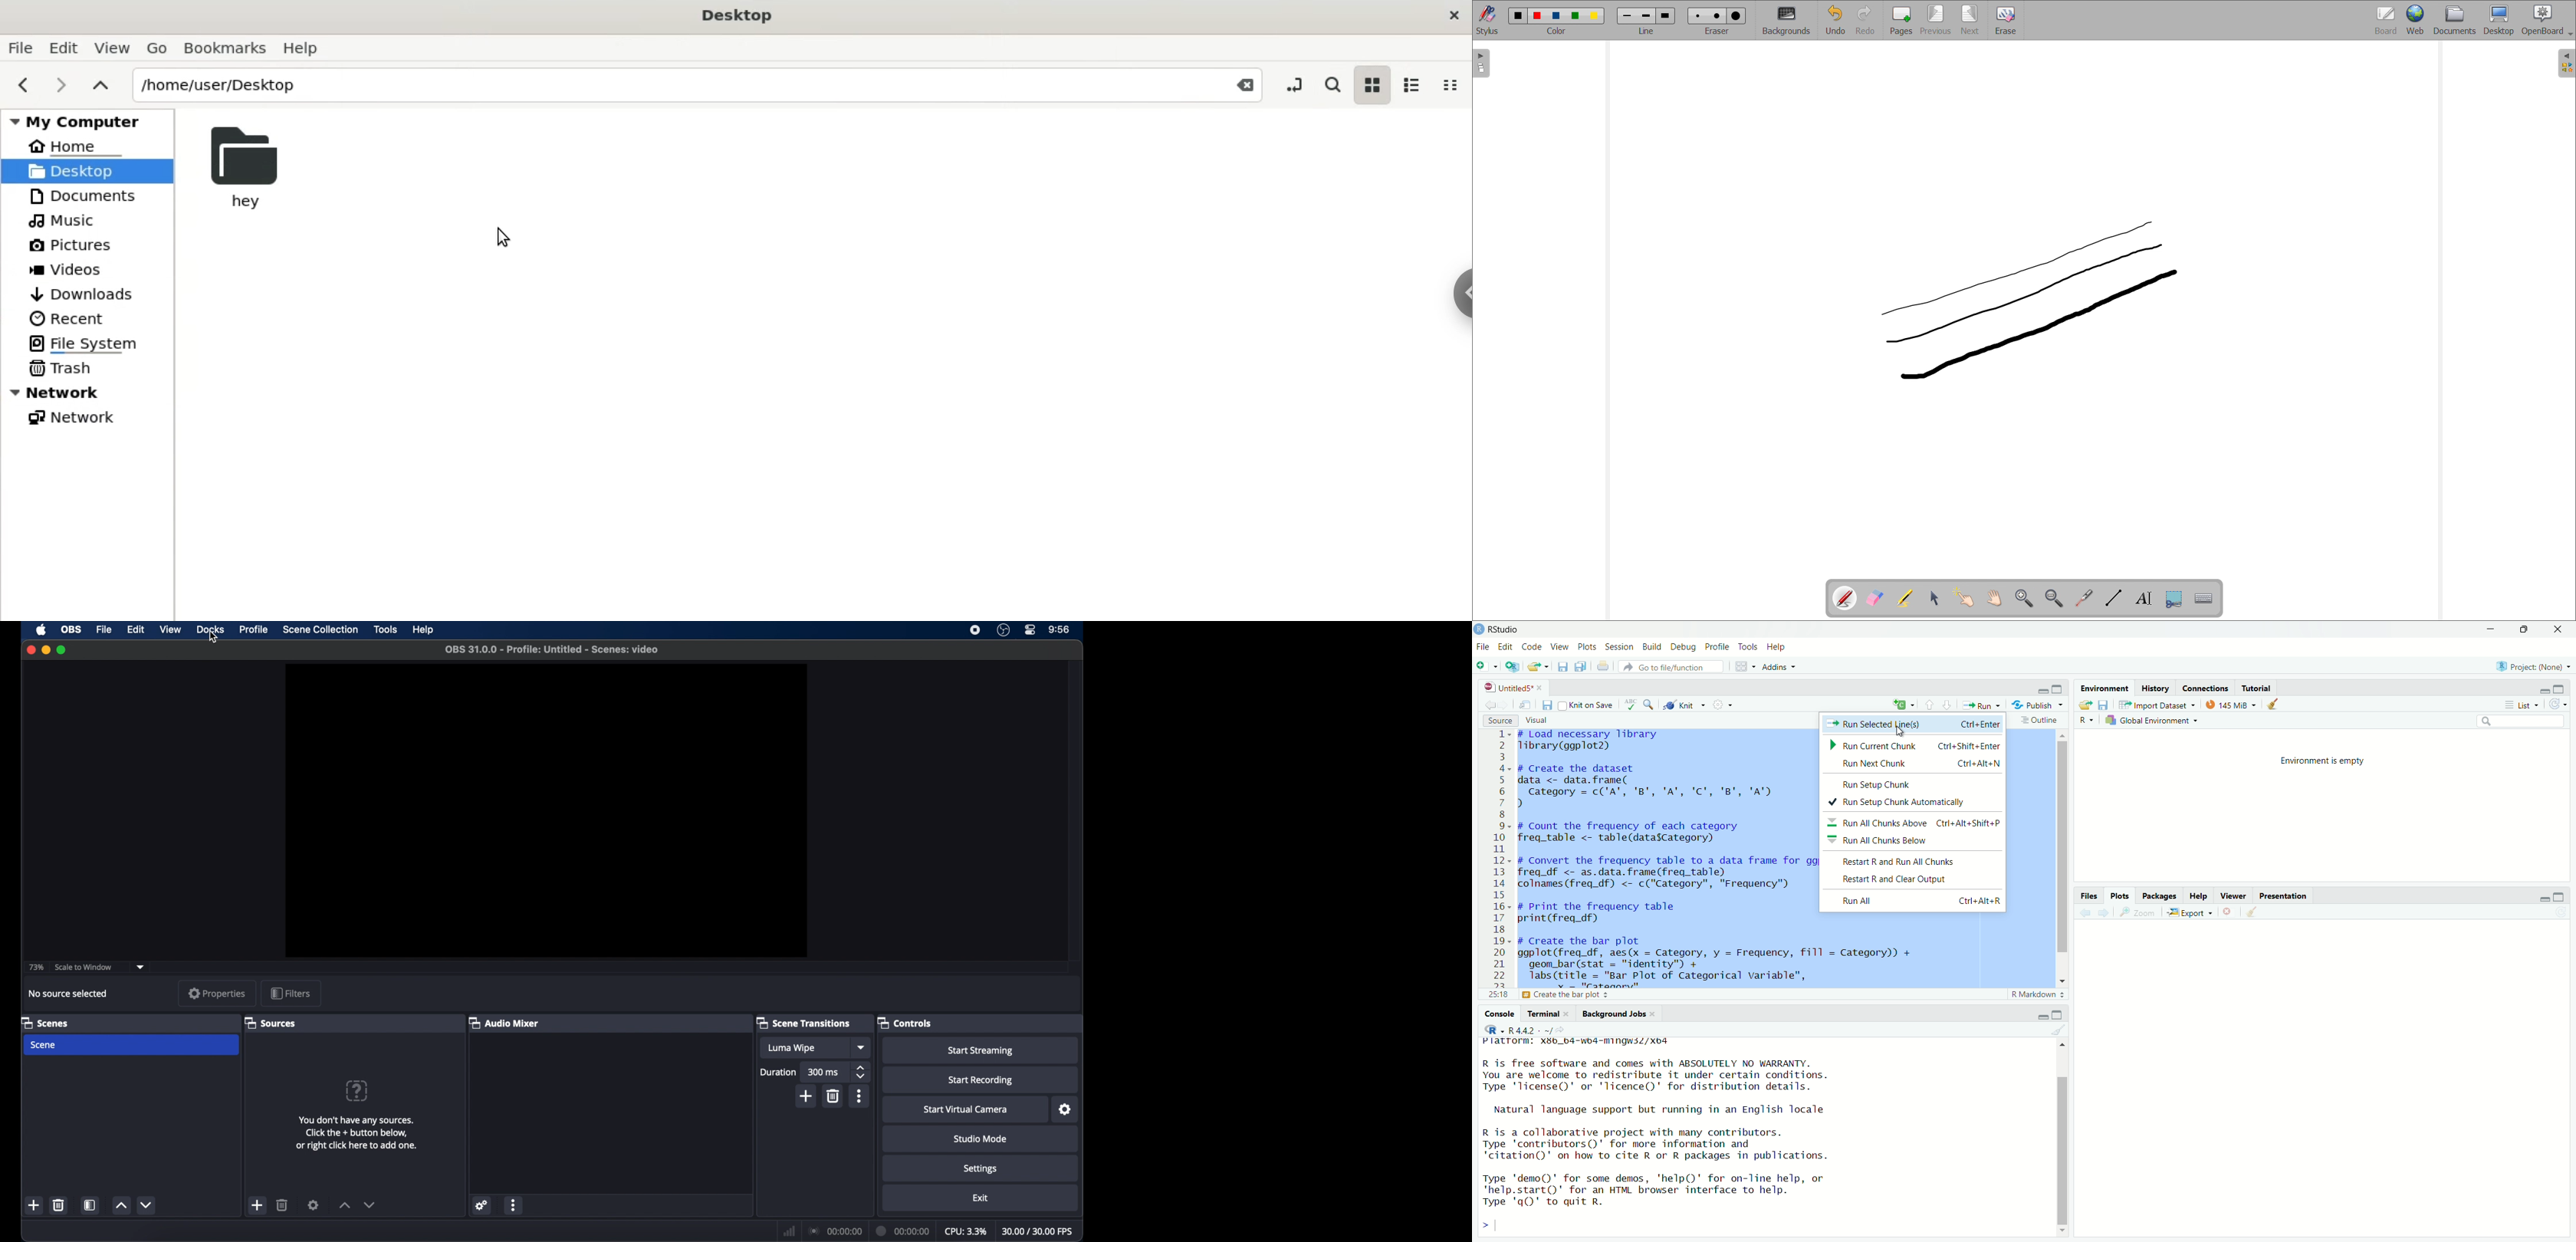 This screenshot has height=1260, width=2576. I want to click on scenes, so click(47, 1024).